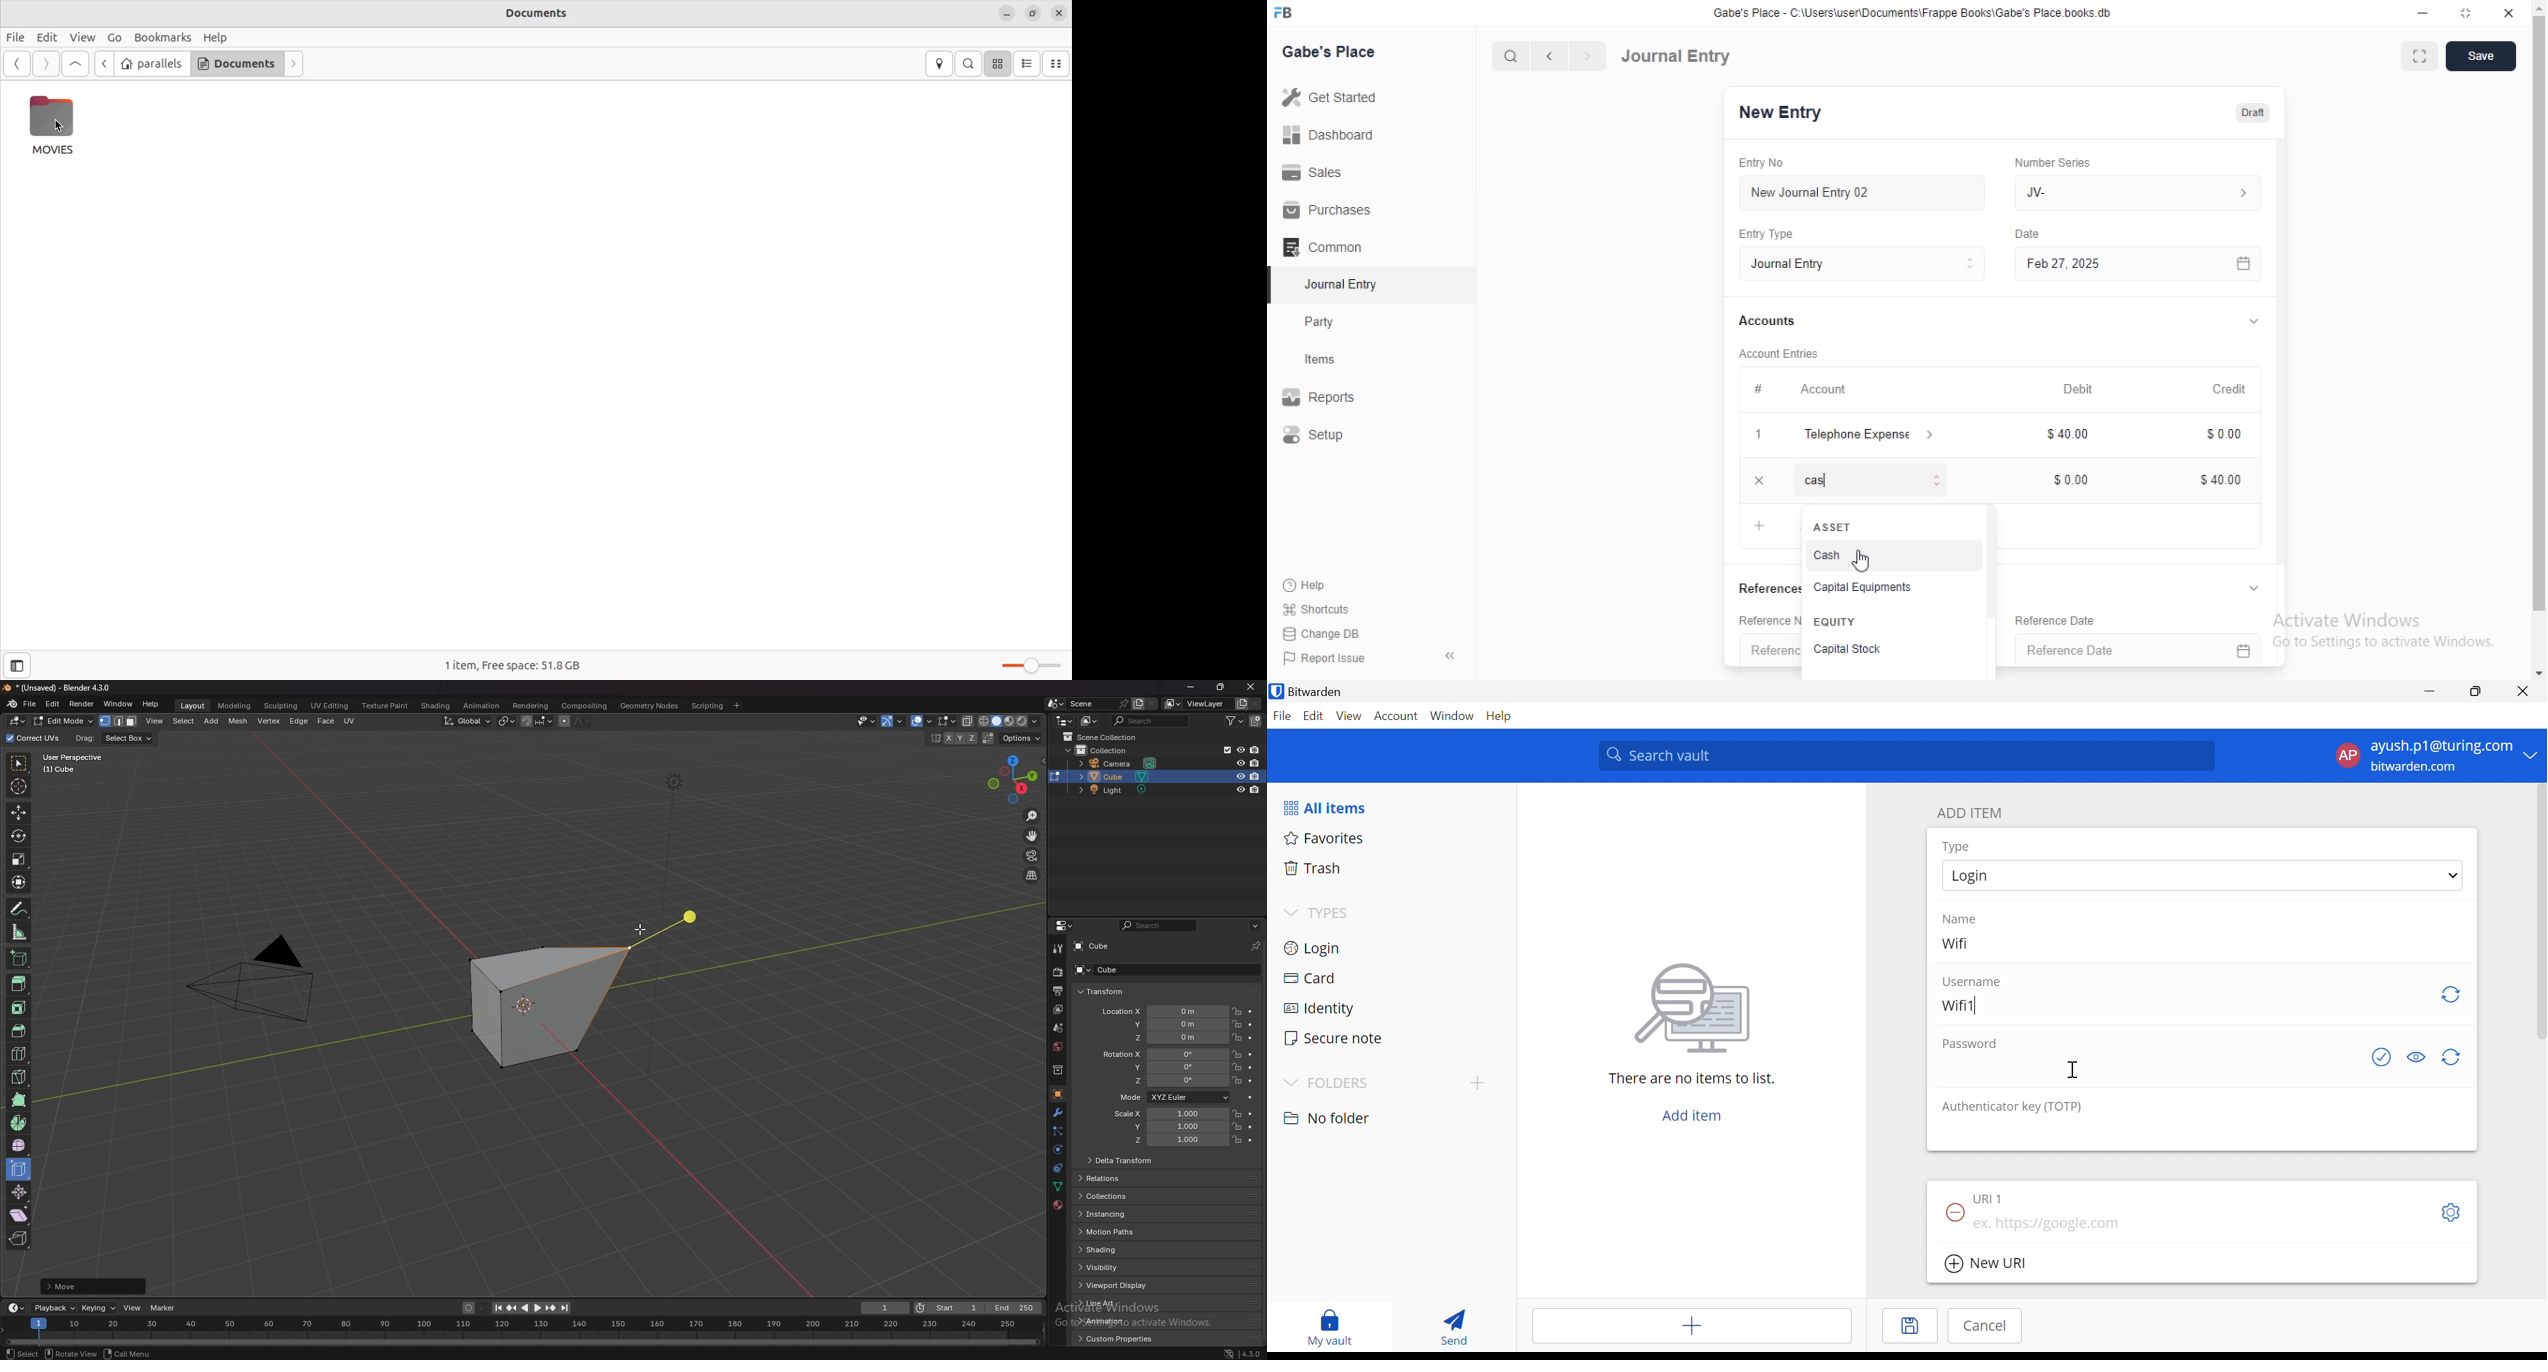 This screenshot has height=1372, width=2548. I want to click on Date, so click(2039, 232).